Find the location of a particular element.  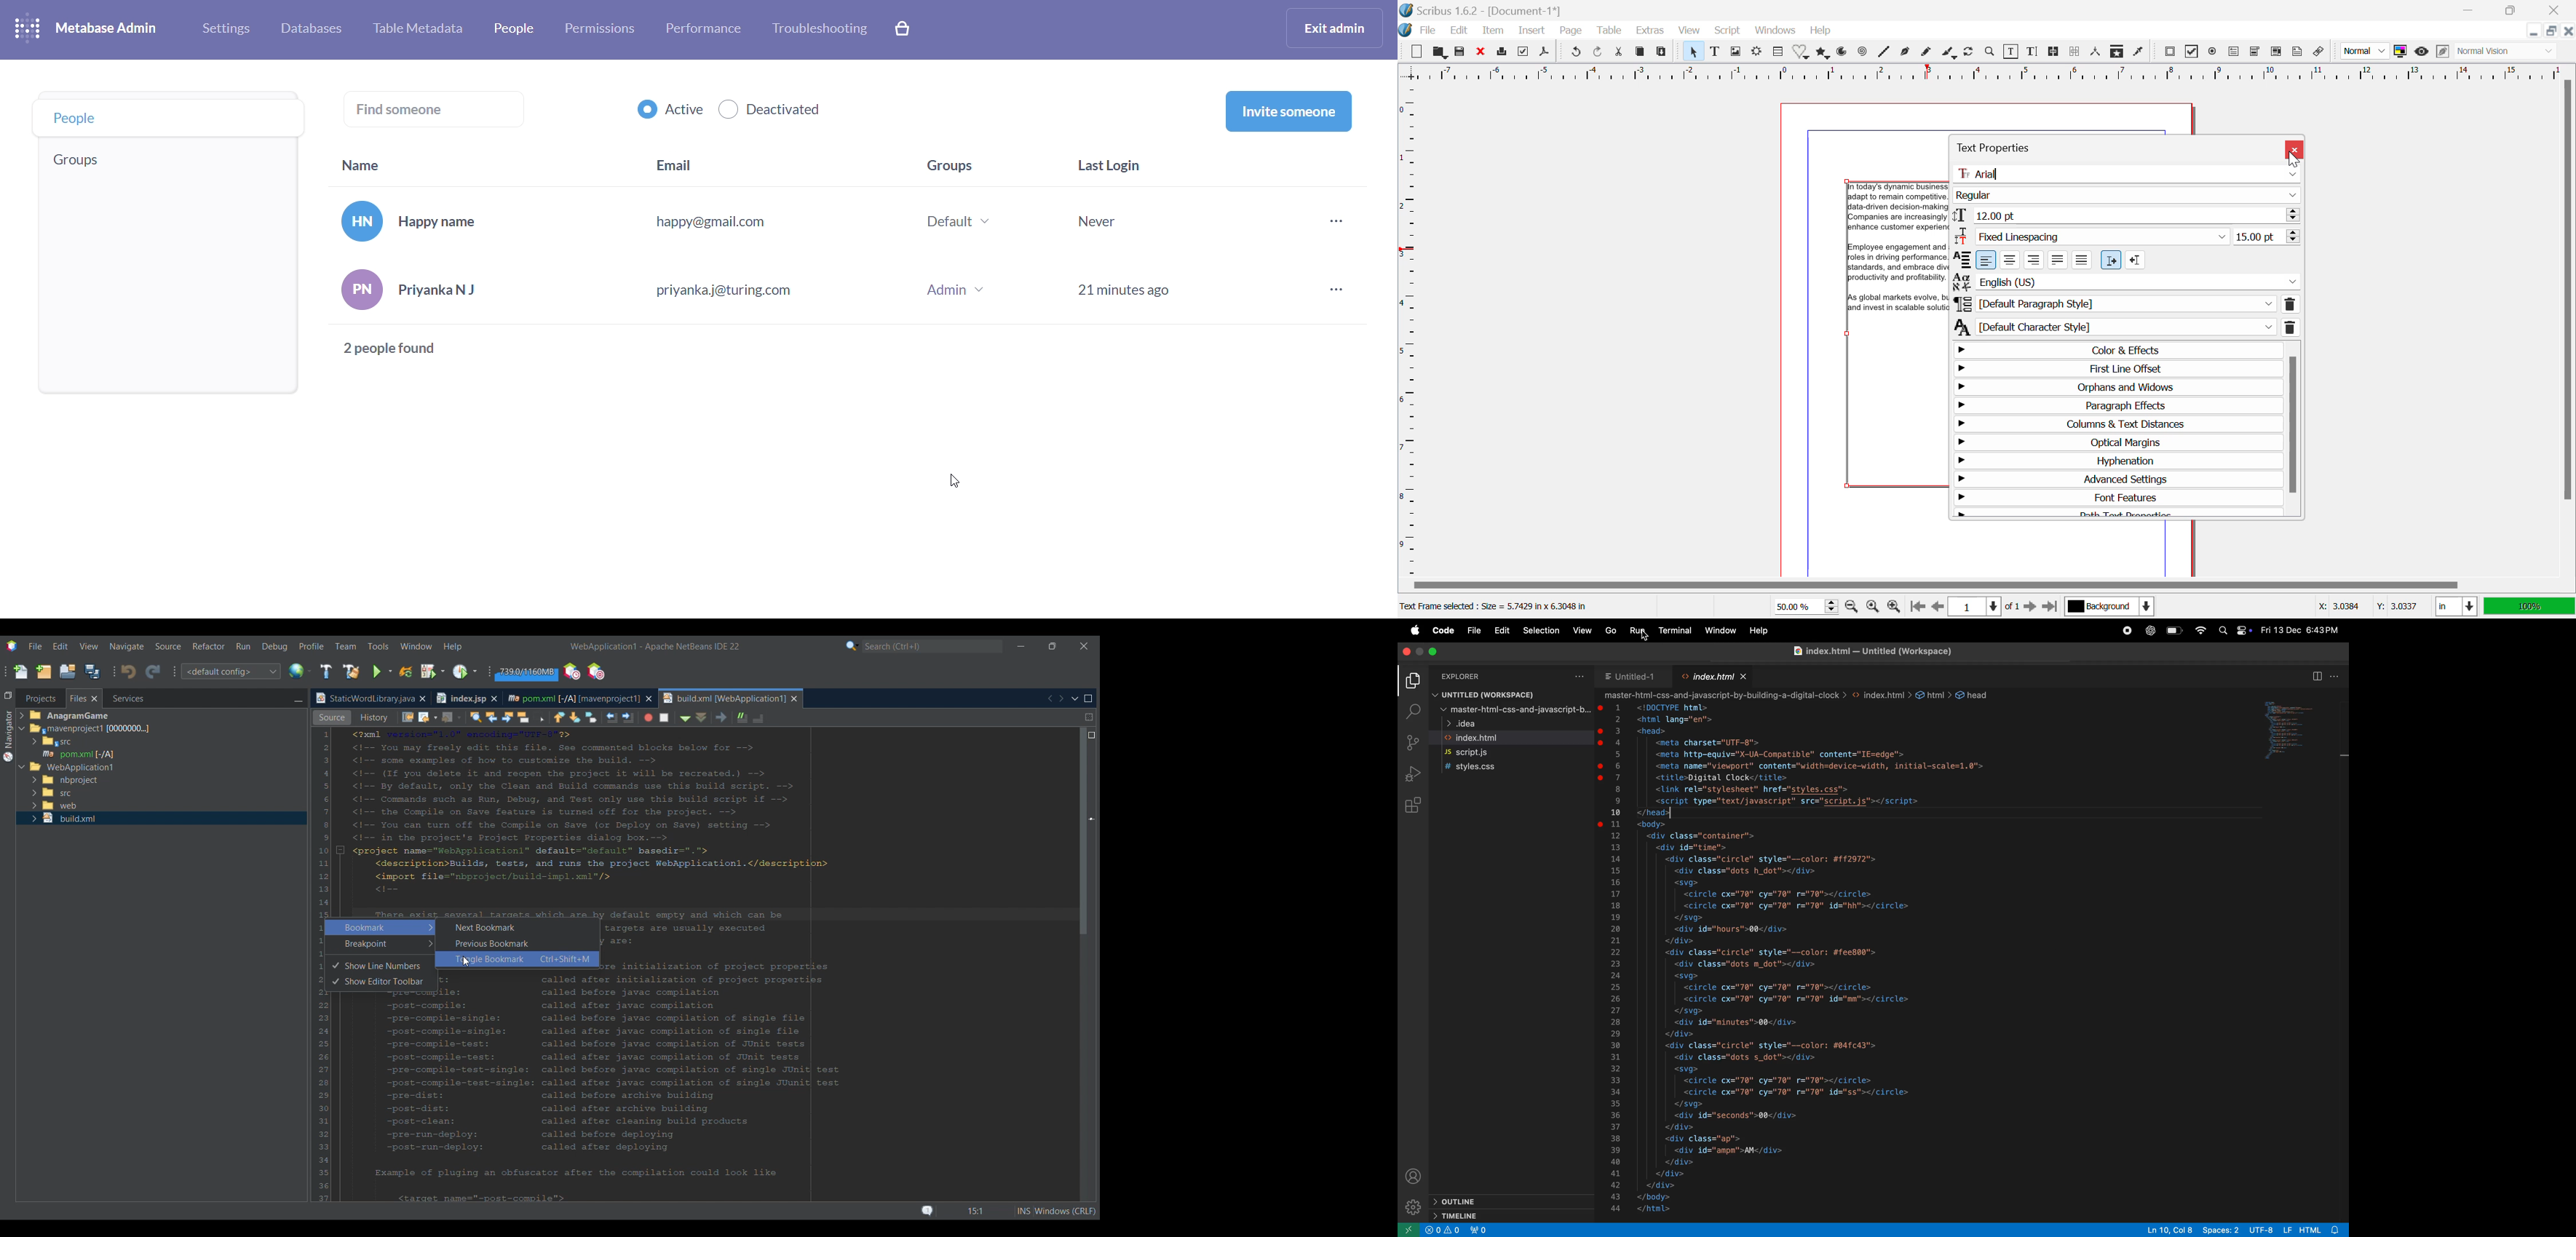

Center Align is located at coordinates (2010, 260).